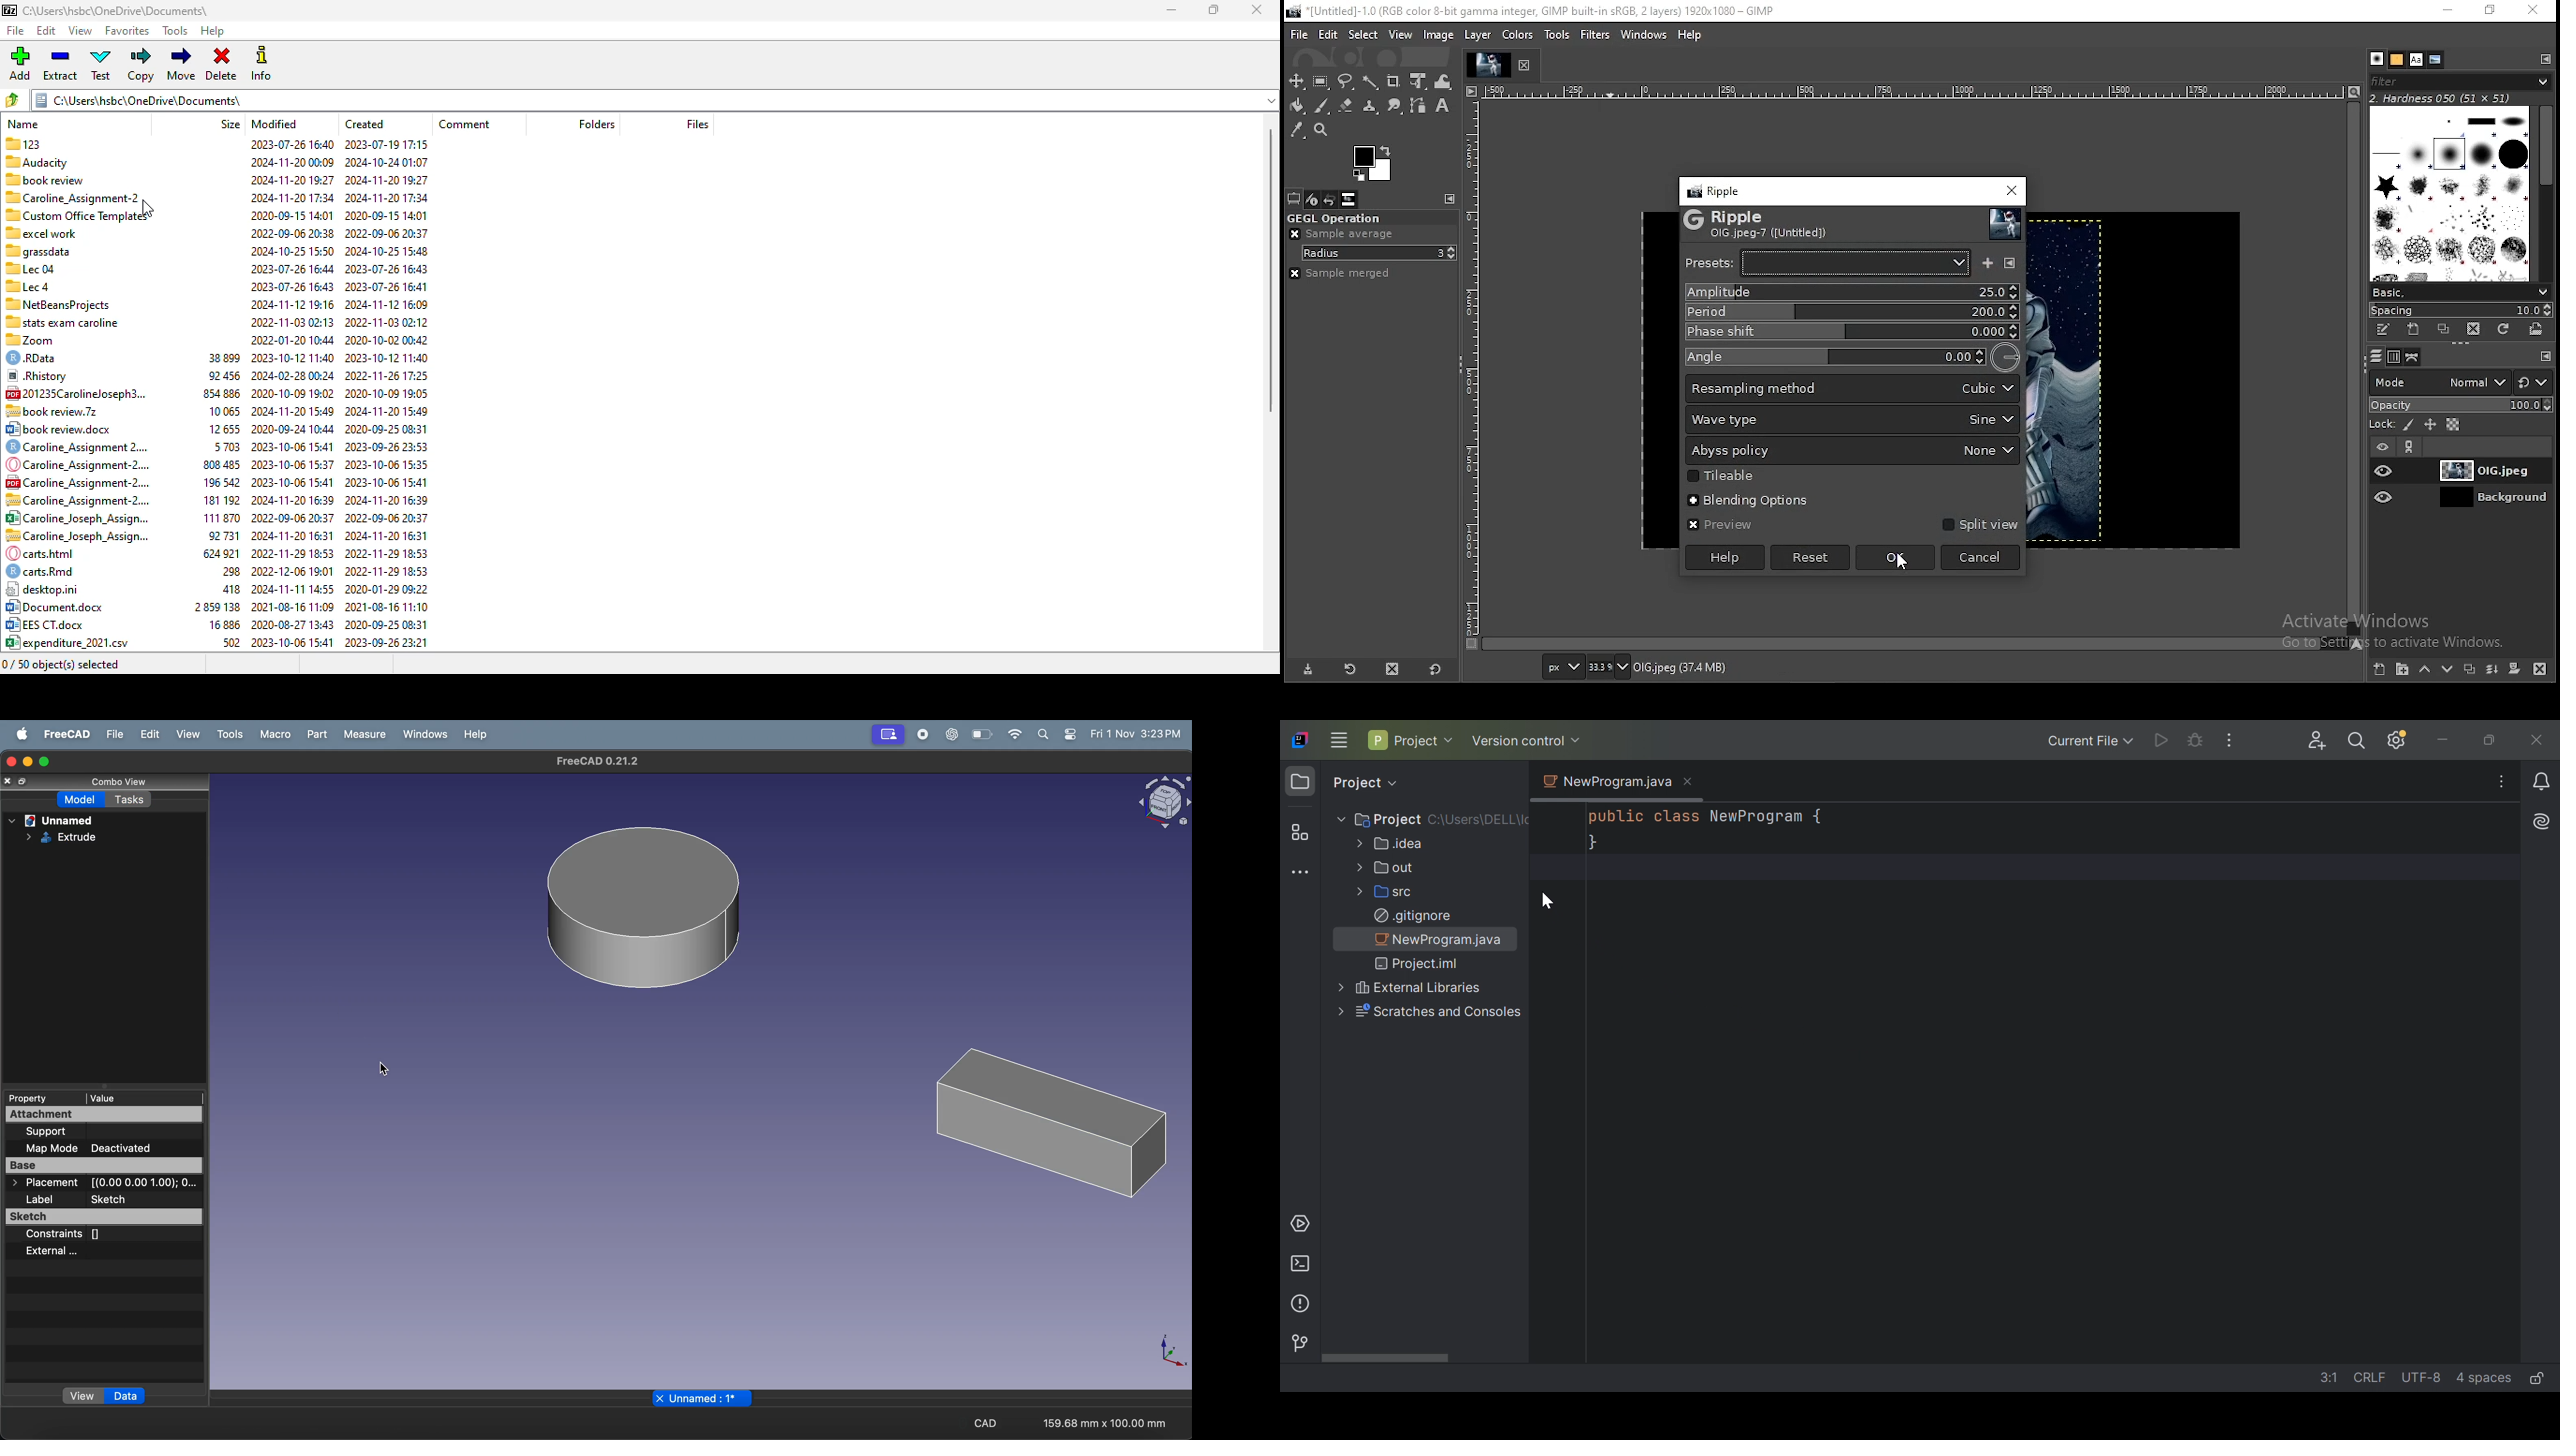  I want to click on  Document.docx., so click(58, 606).